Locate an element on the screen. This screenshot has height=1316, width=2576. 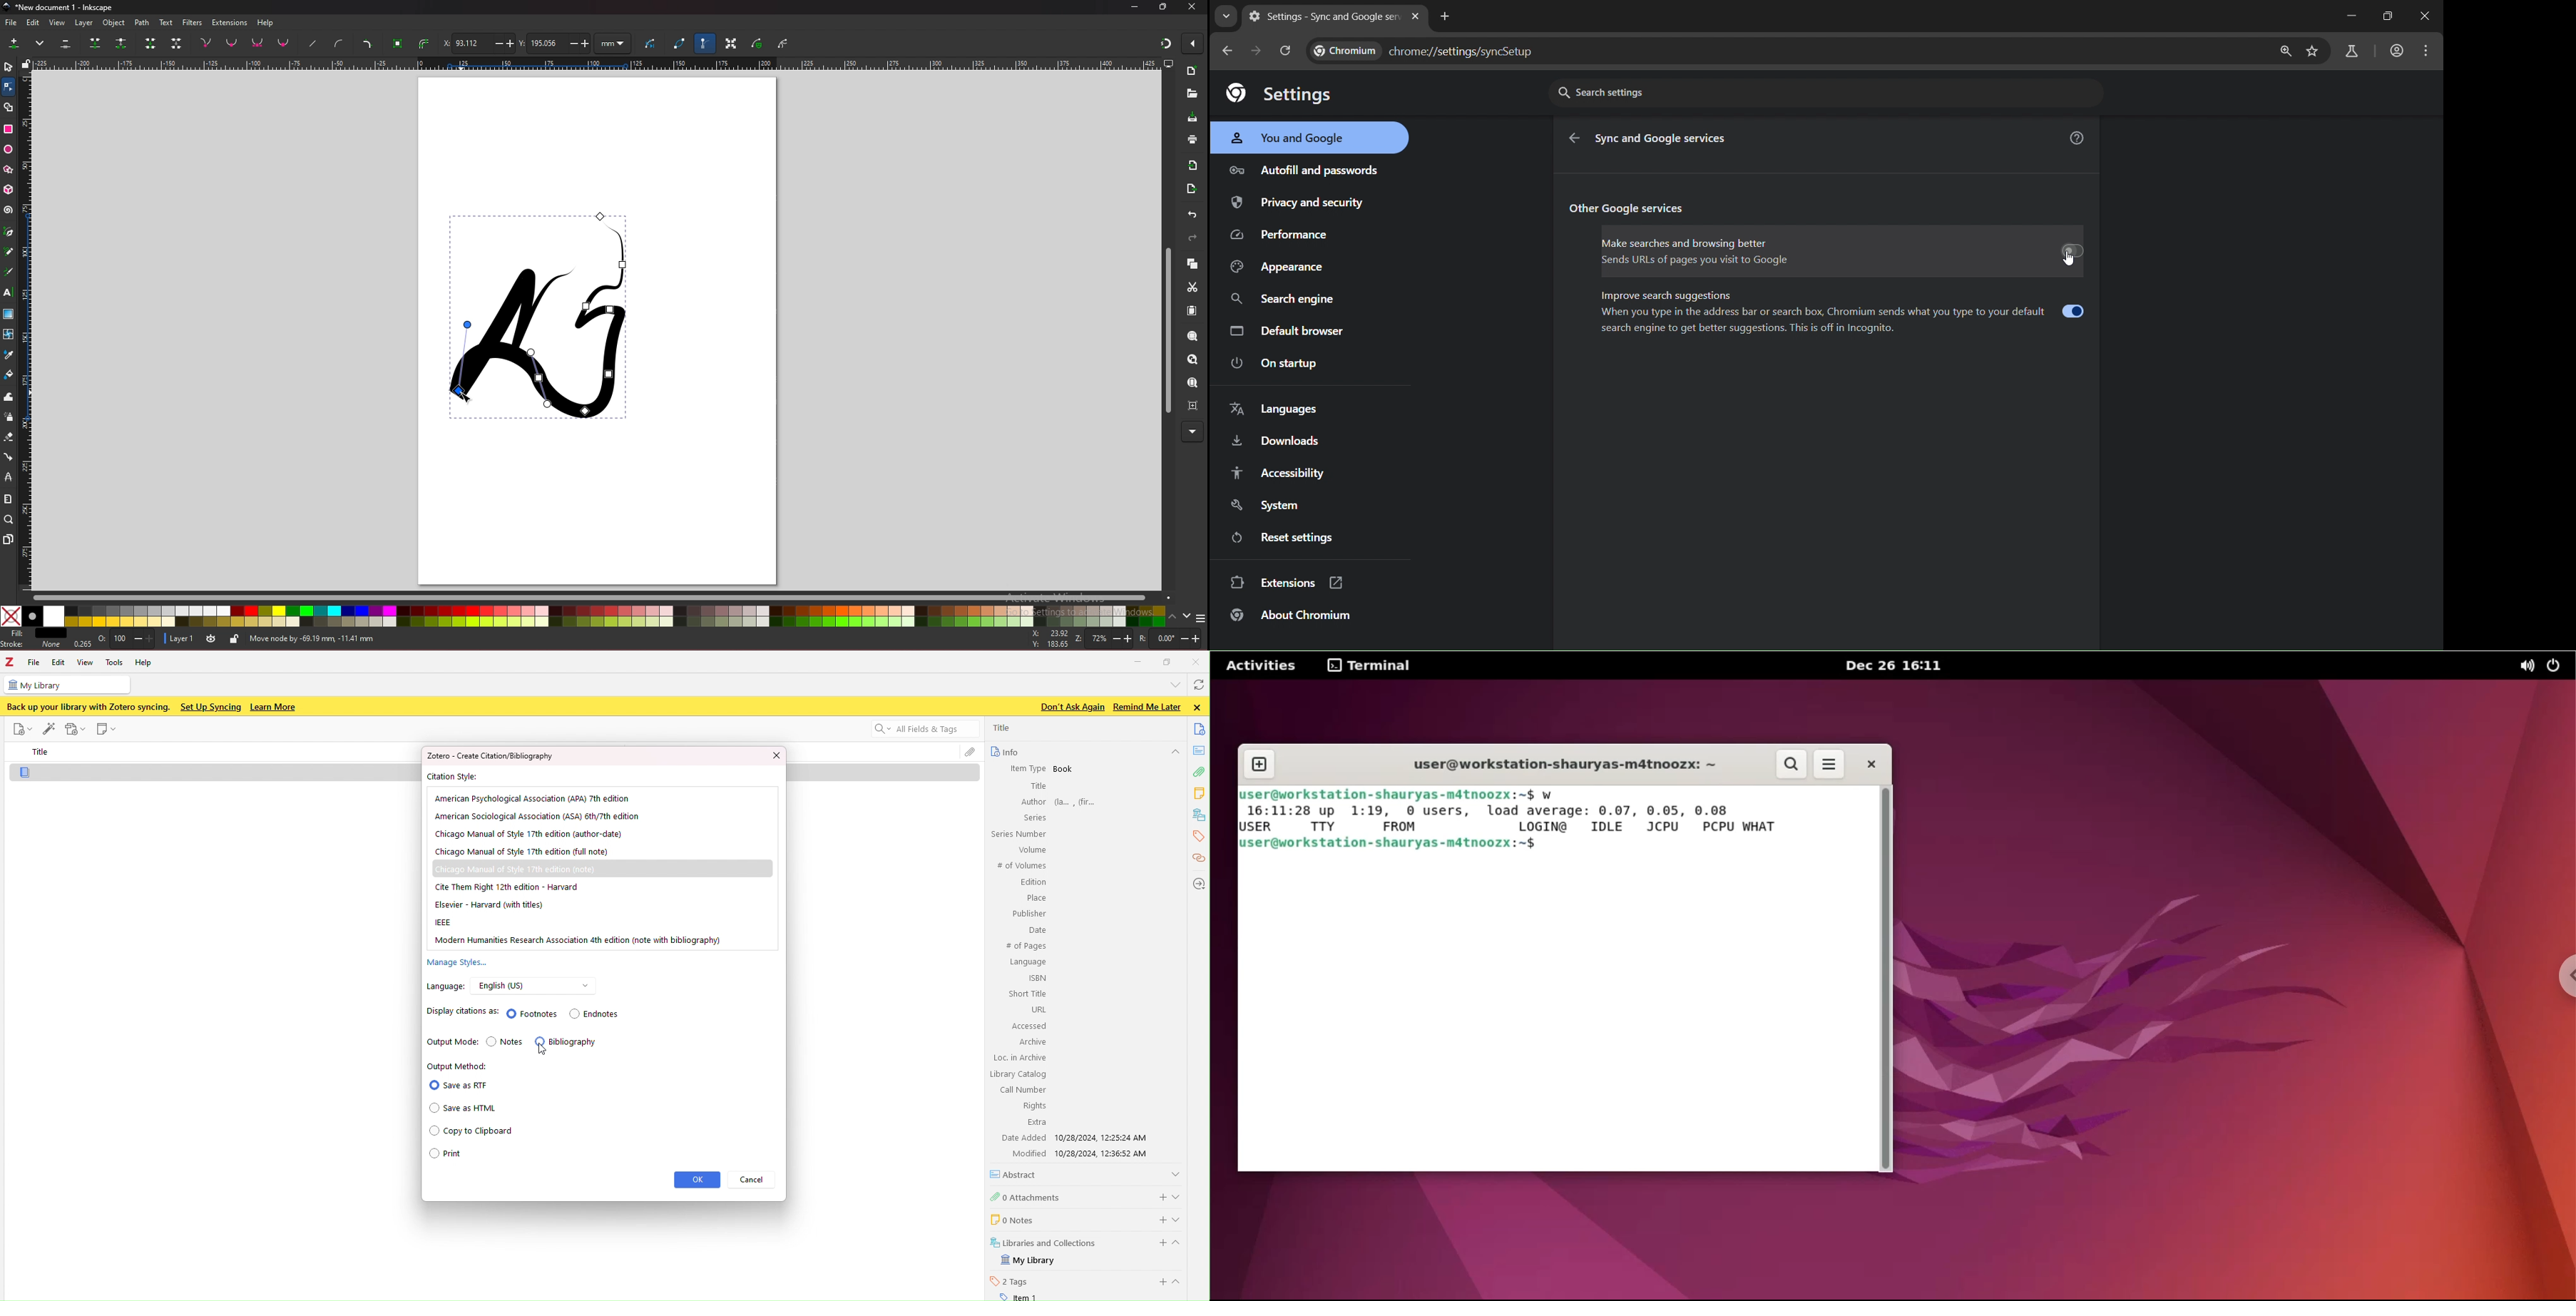
restore down is located at coordinates (2386, 16).